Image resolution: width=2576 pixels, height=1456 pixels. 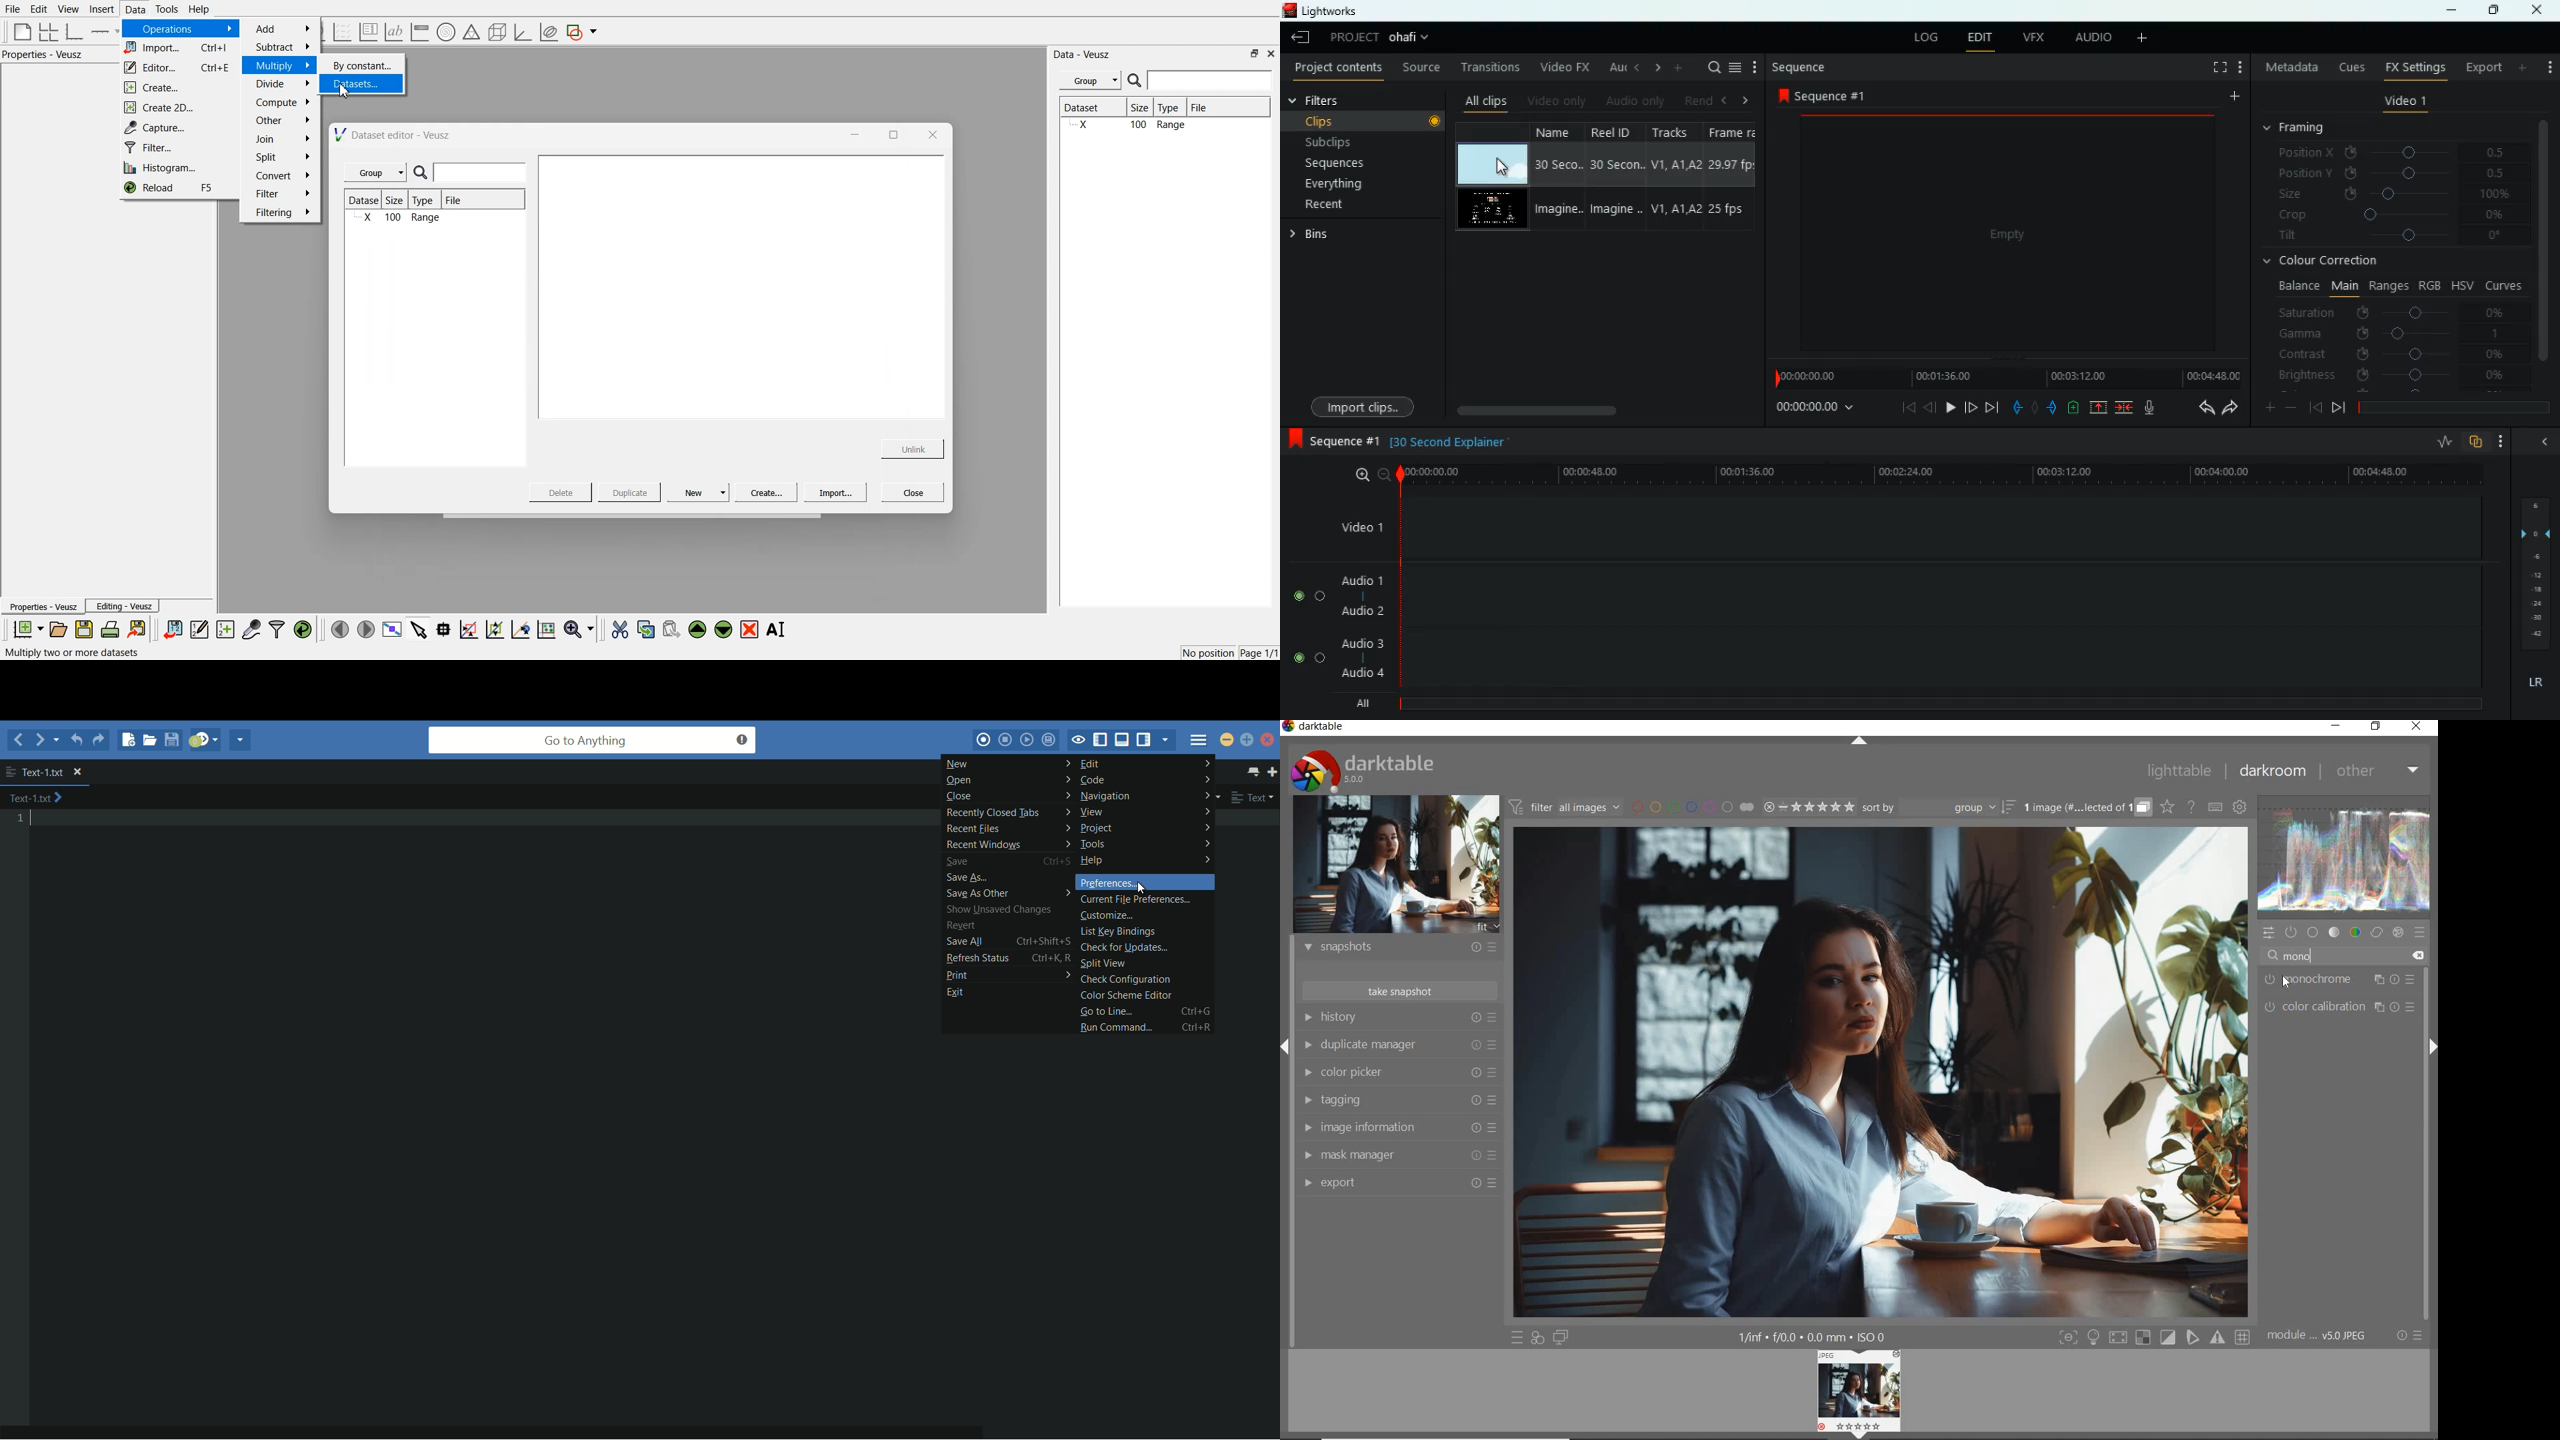 I want to click on darkroom, so click(x=2274, y=772).